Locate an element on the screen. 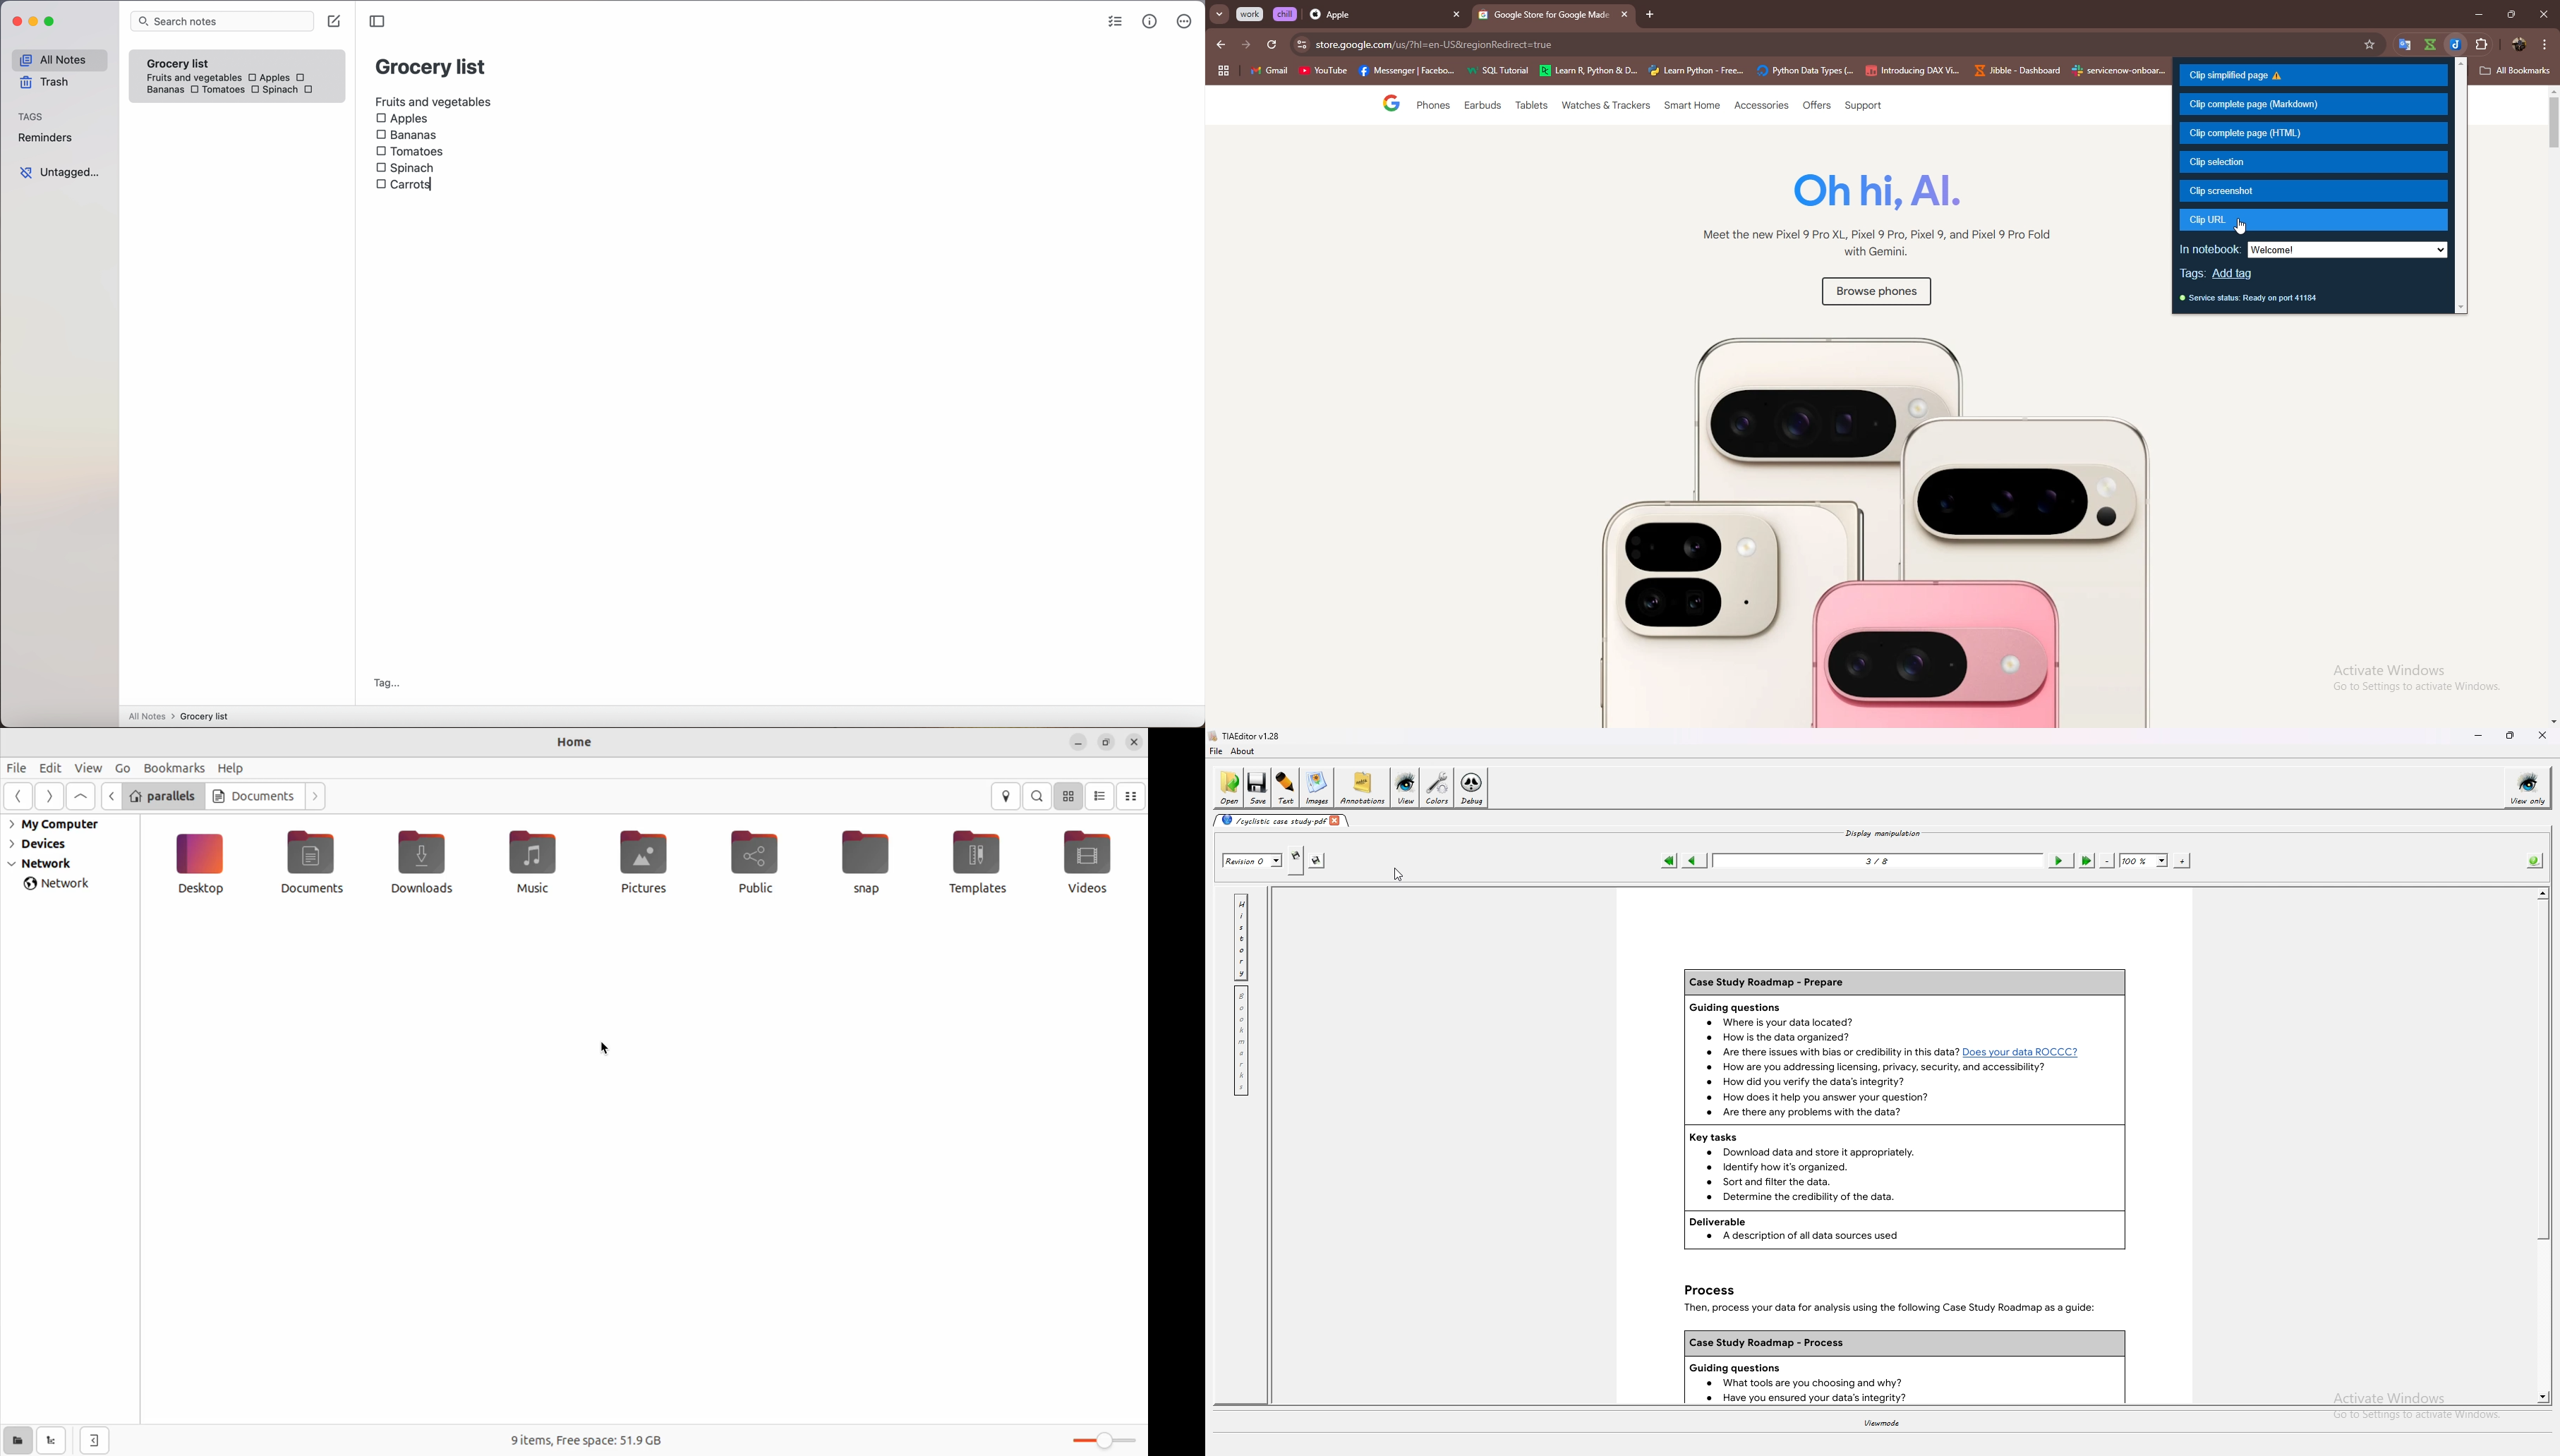 This screenshot has height=1456, width=2576. work is located at coordinates (1251, 14).